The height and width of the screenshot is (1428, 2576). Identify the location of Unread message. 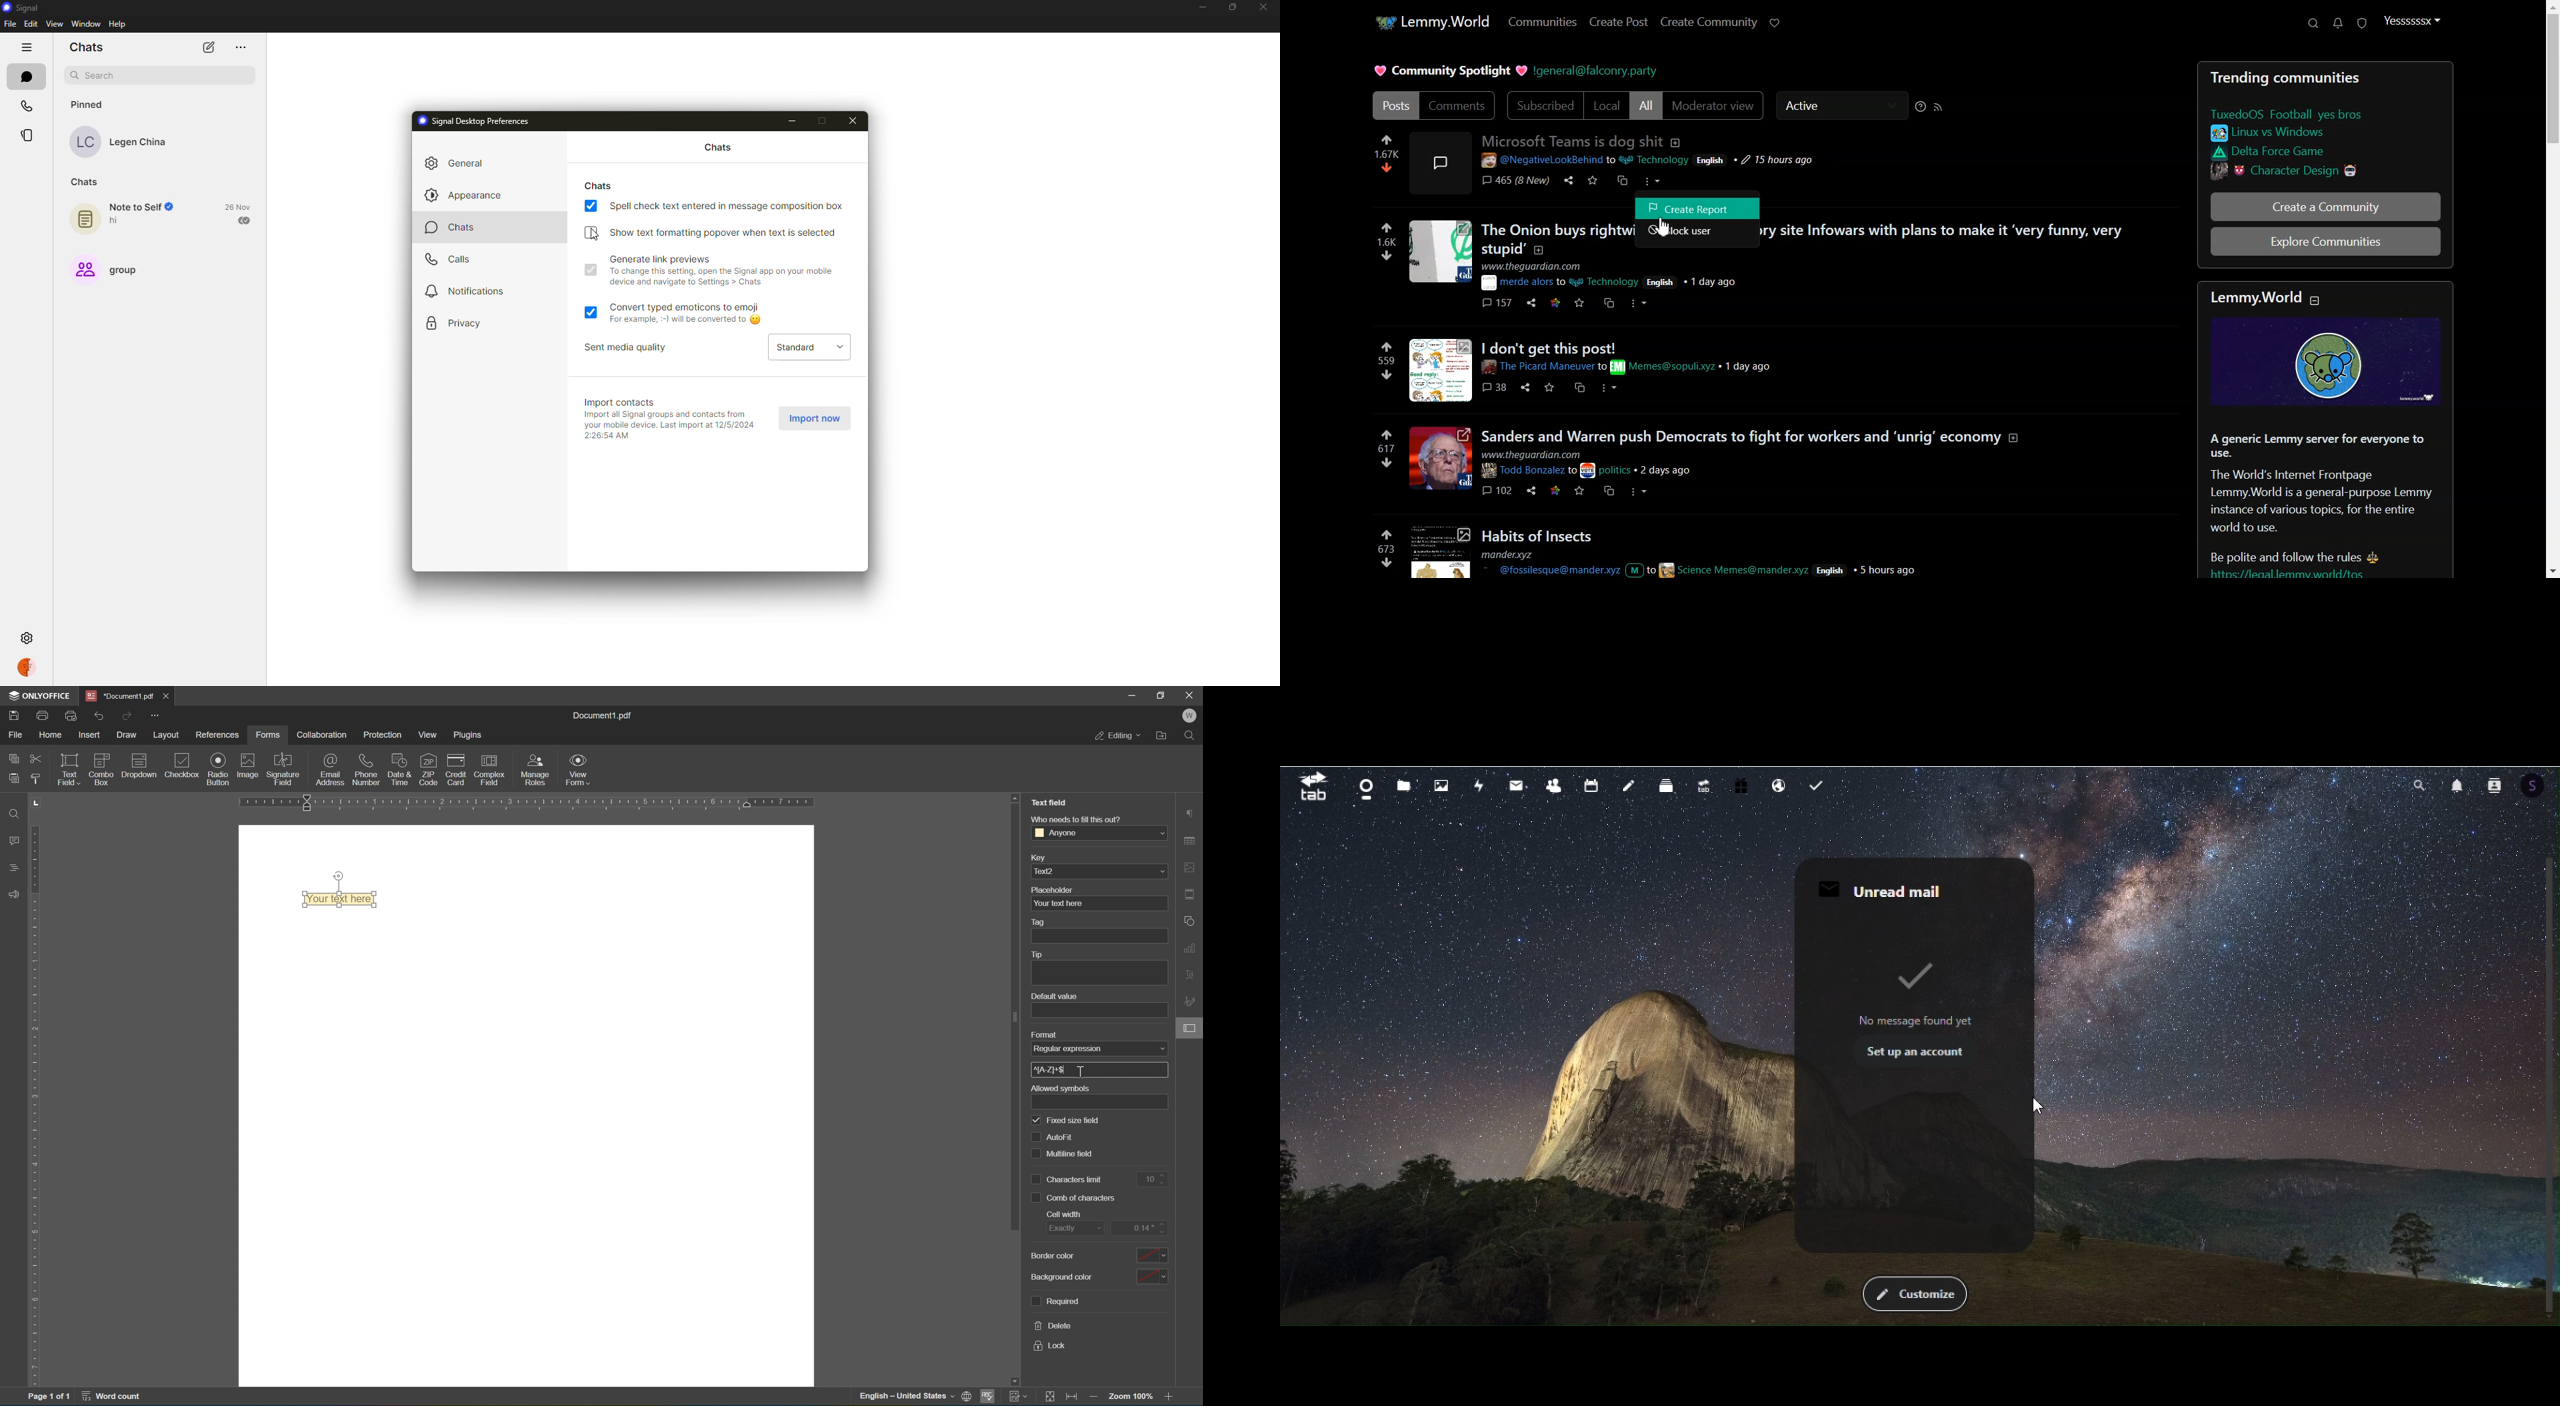
(2338, 24).